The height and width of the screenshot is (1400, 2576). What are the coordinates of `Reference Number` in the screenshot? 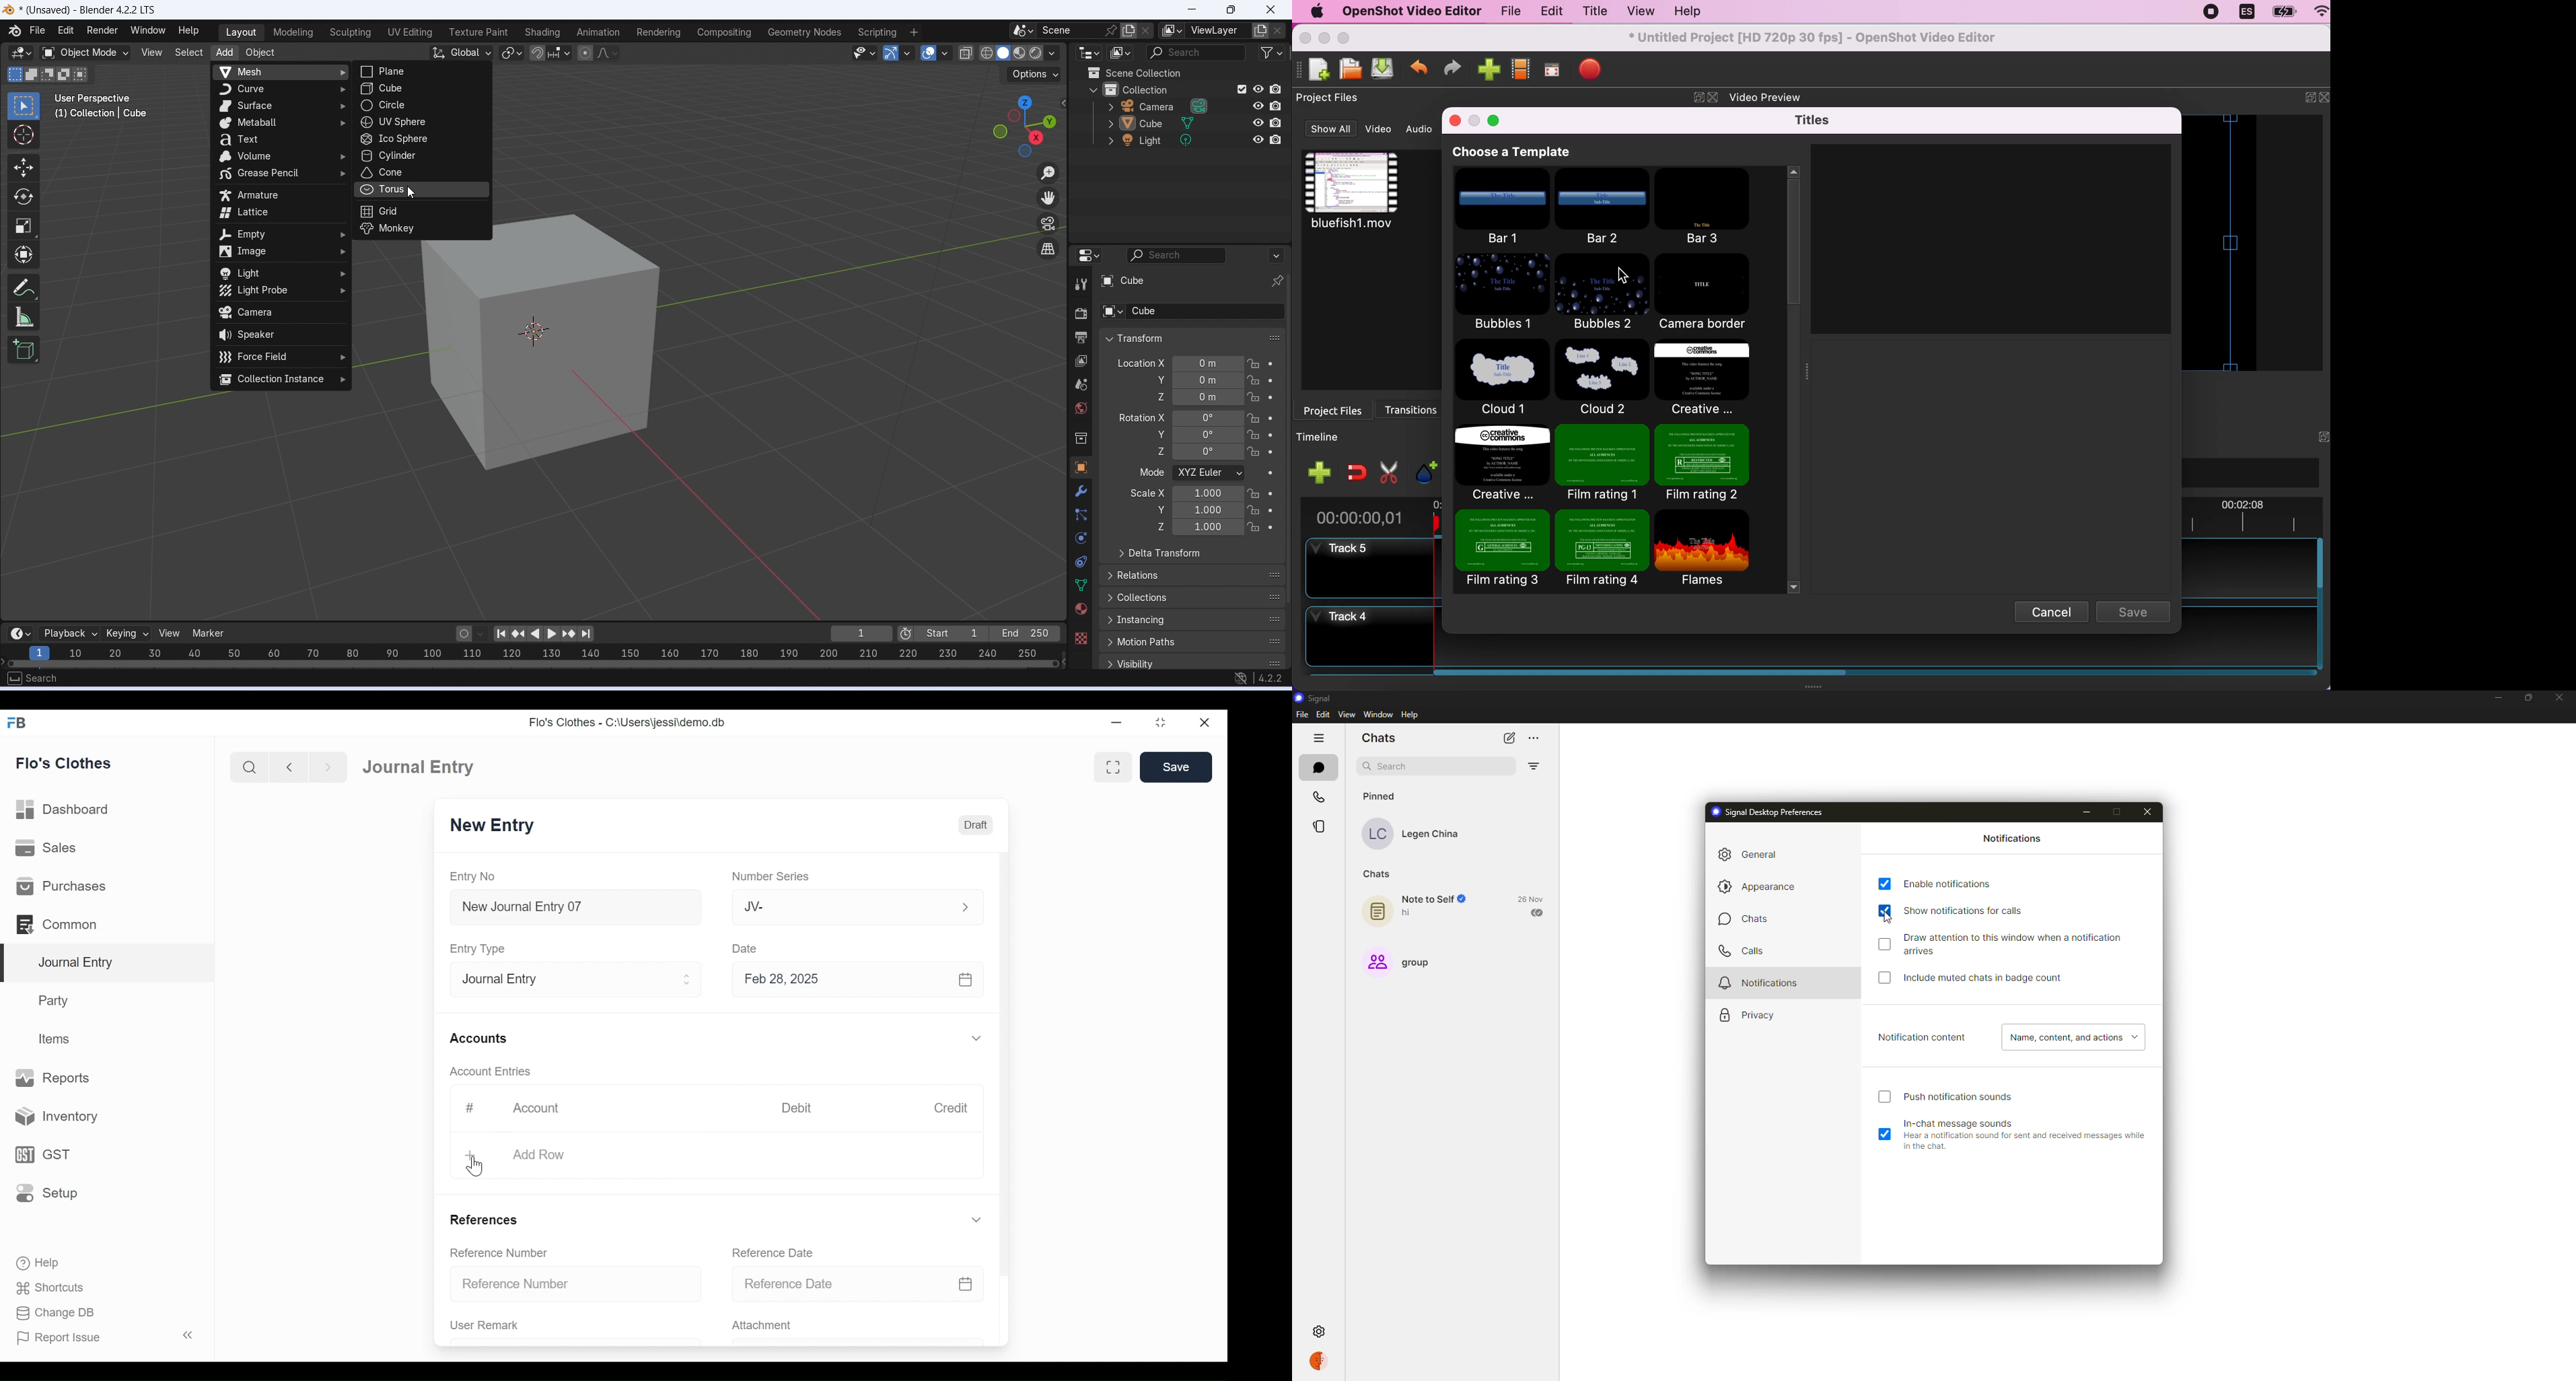 It's located at (562, 1284).